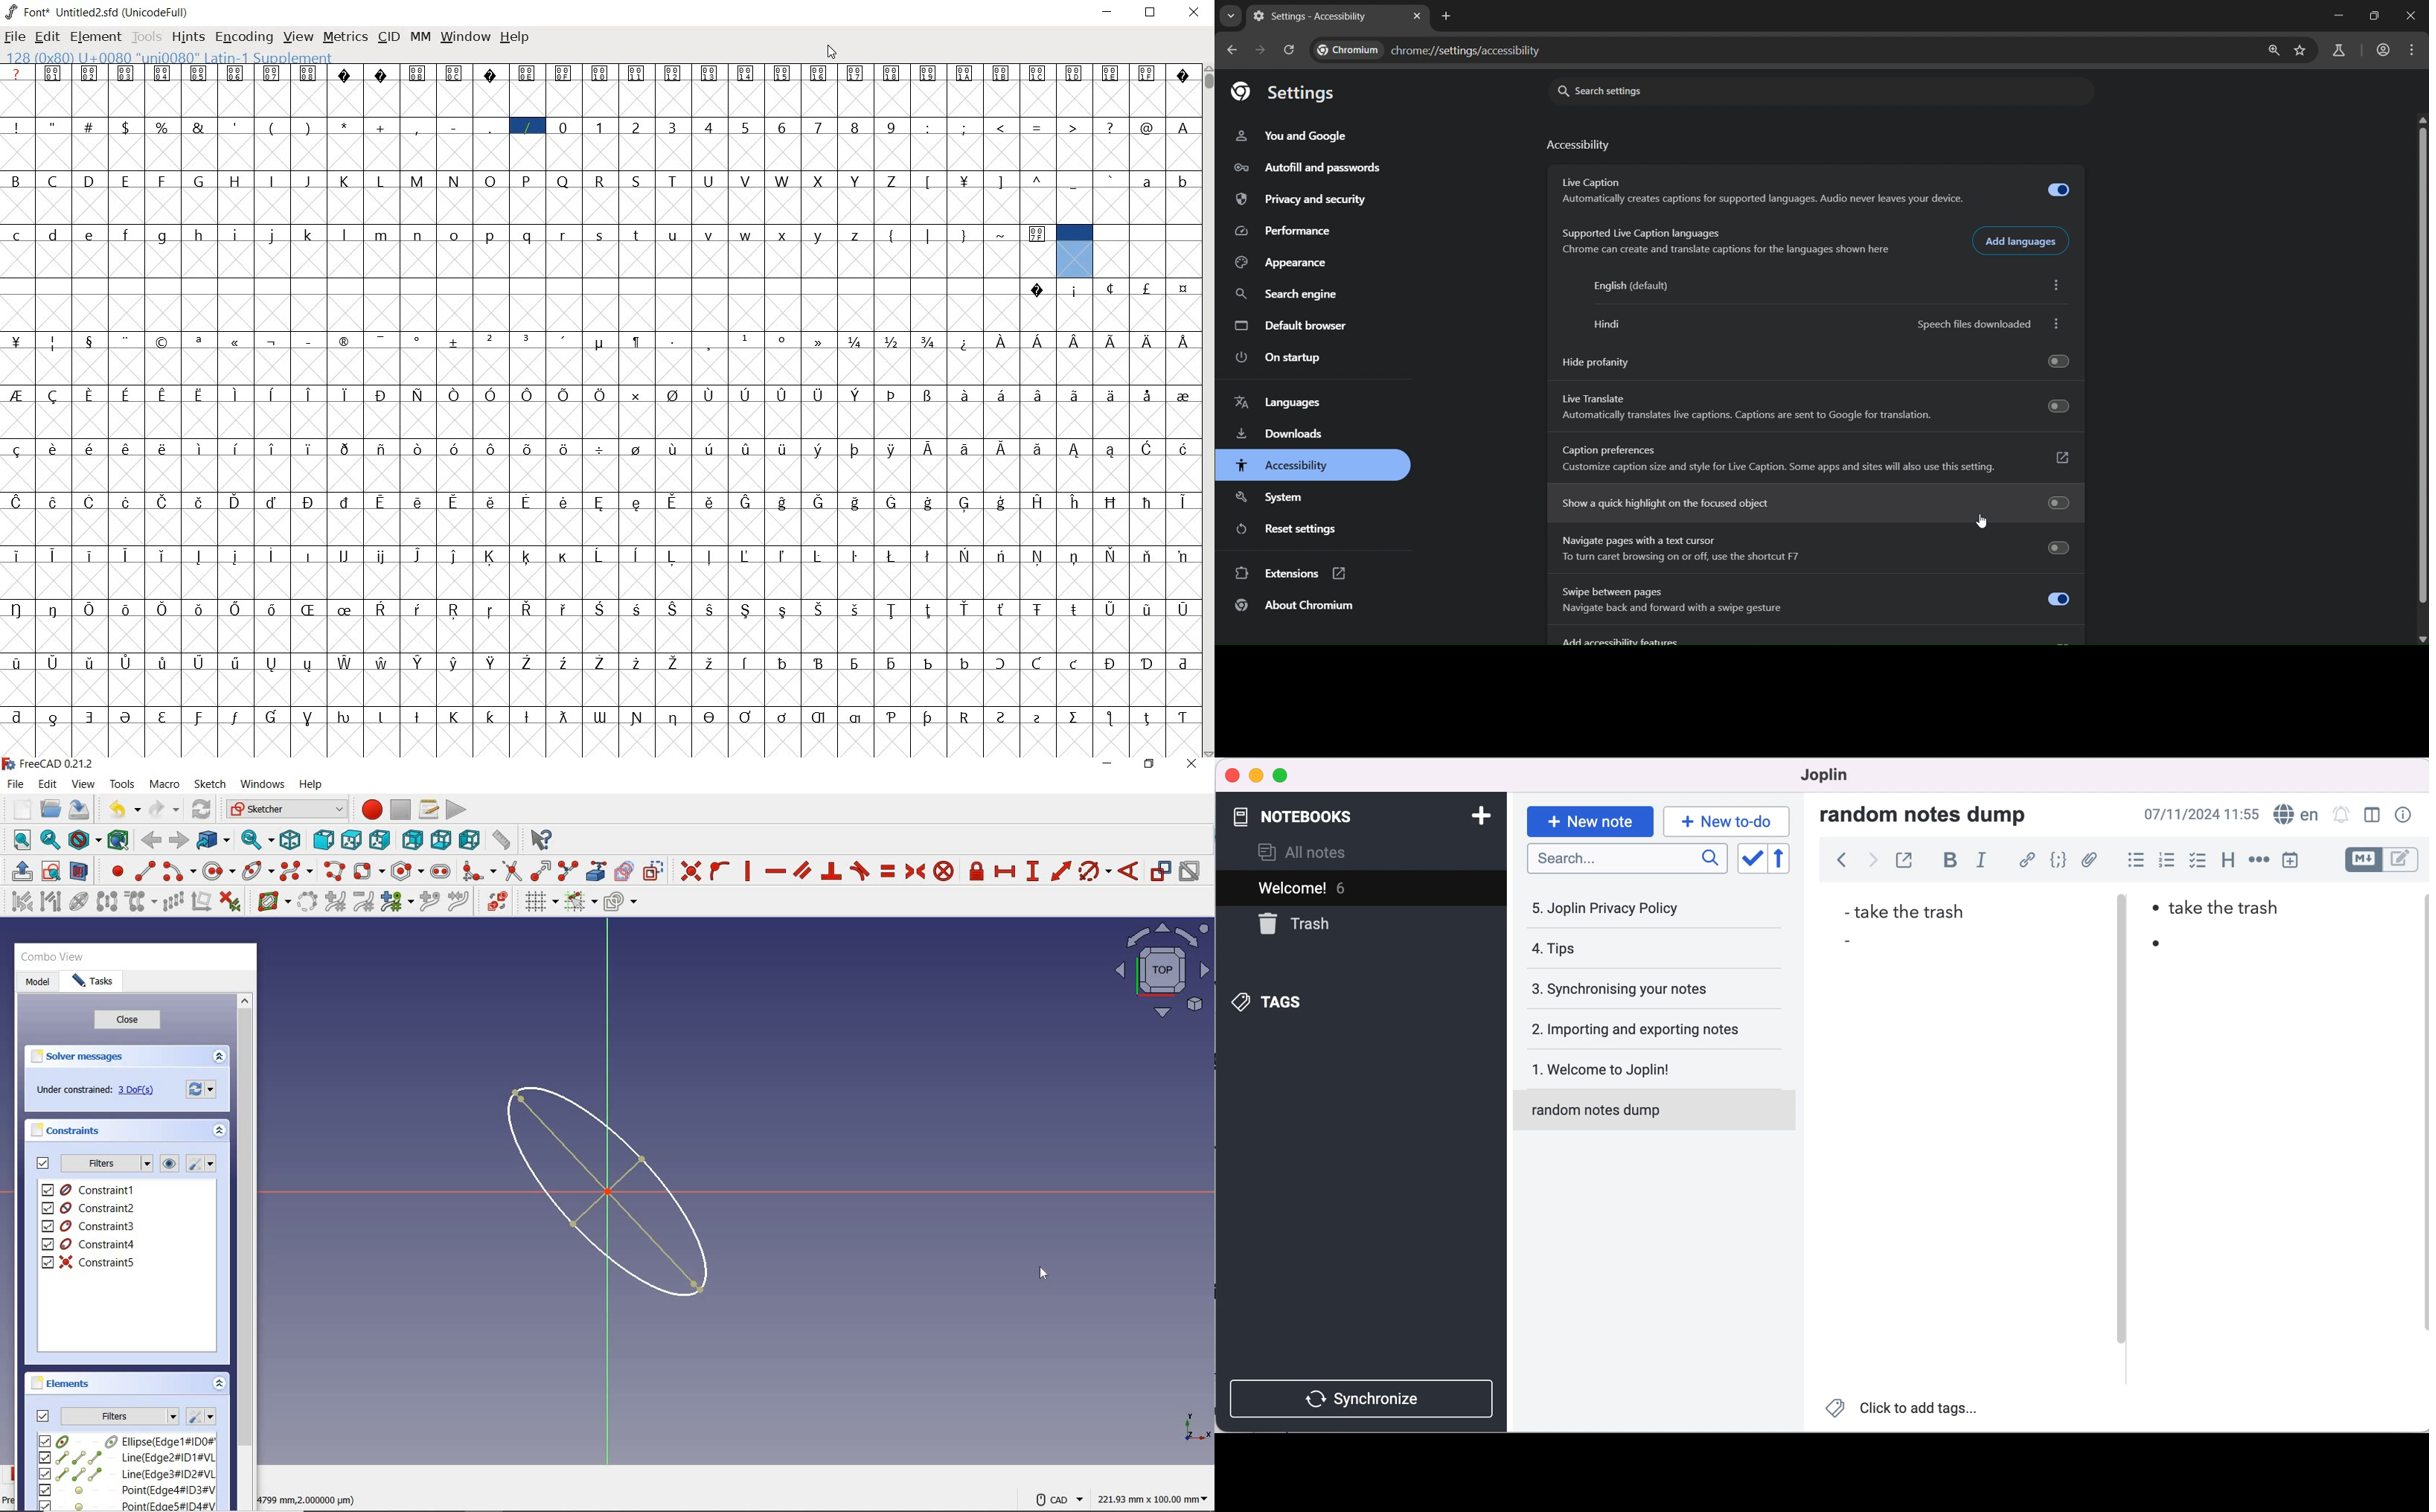 The height and width of the screenshot is (1512, 2436). I want to click on search, so click(1628, 863).